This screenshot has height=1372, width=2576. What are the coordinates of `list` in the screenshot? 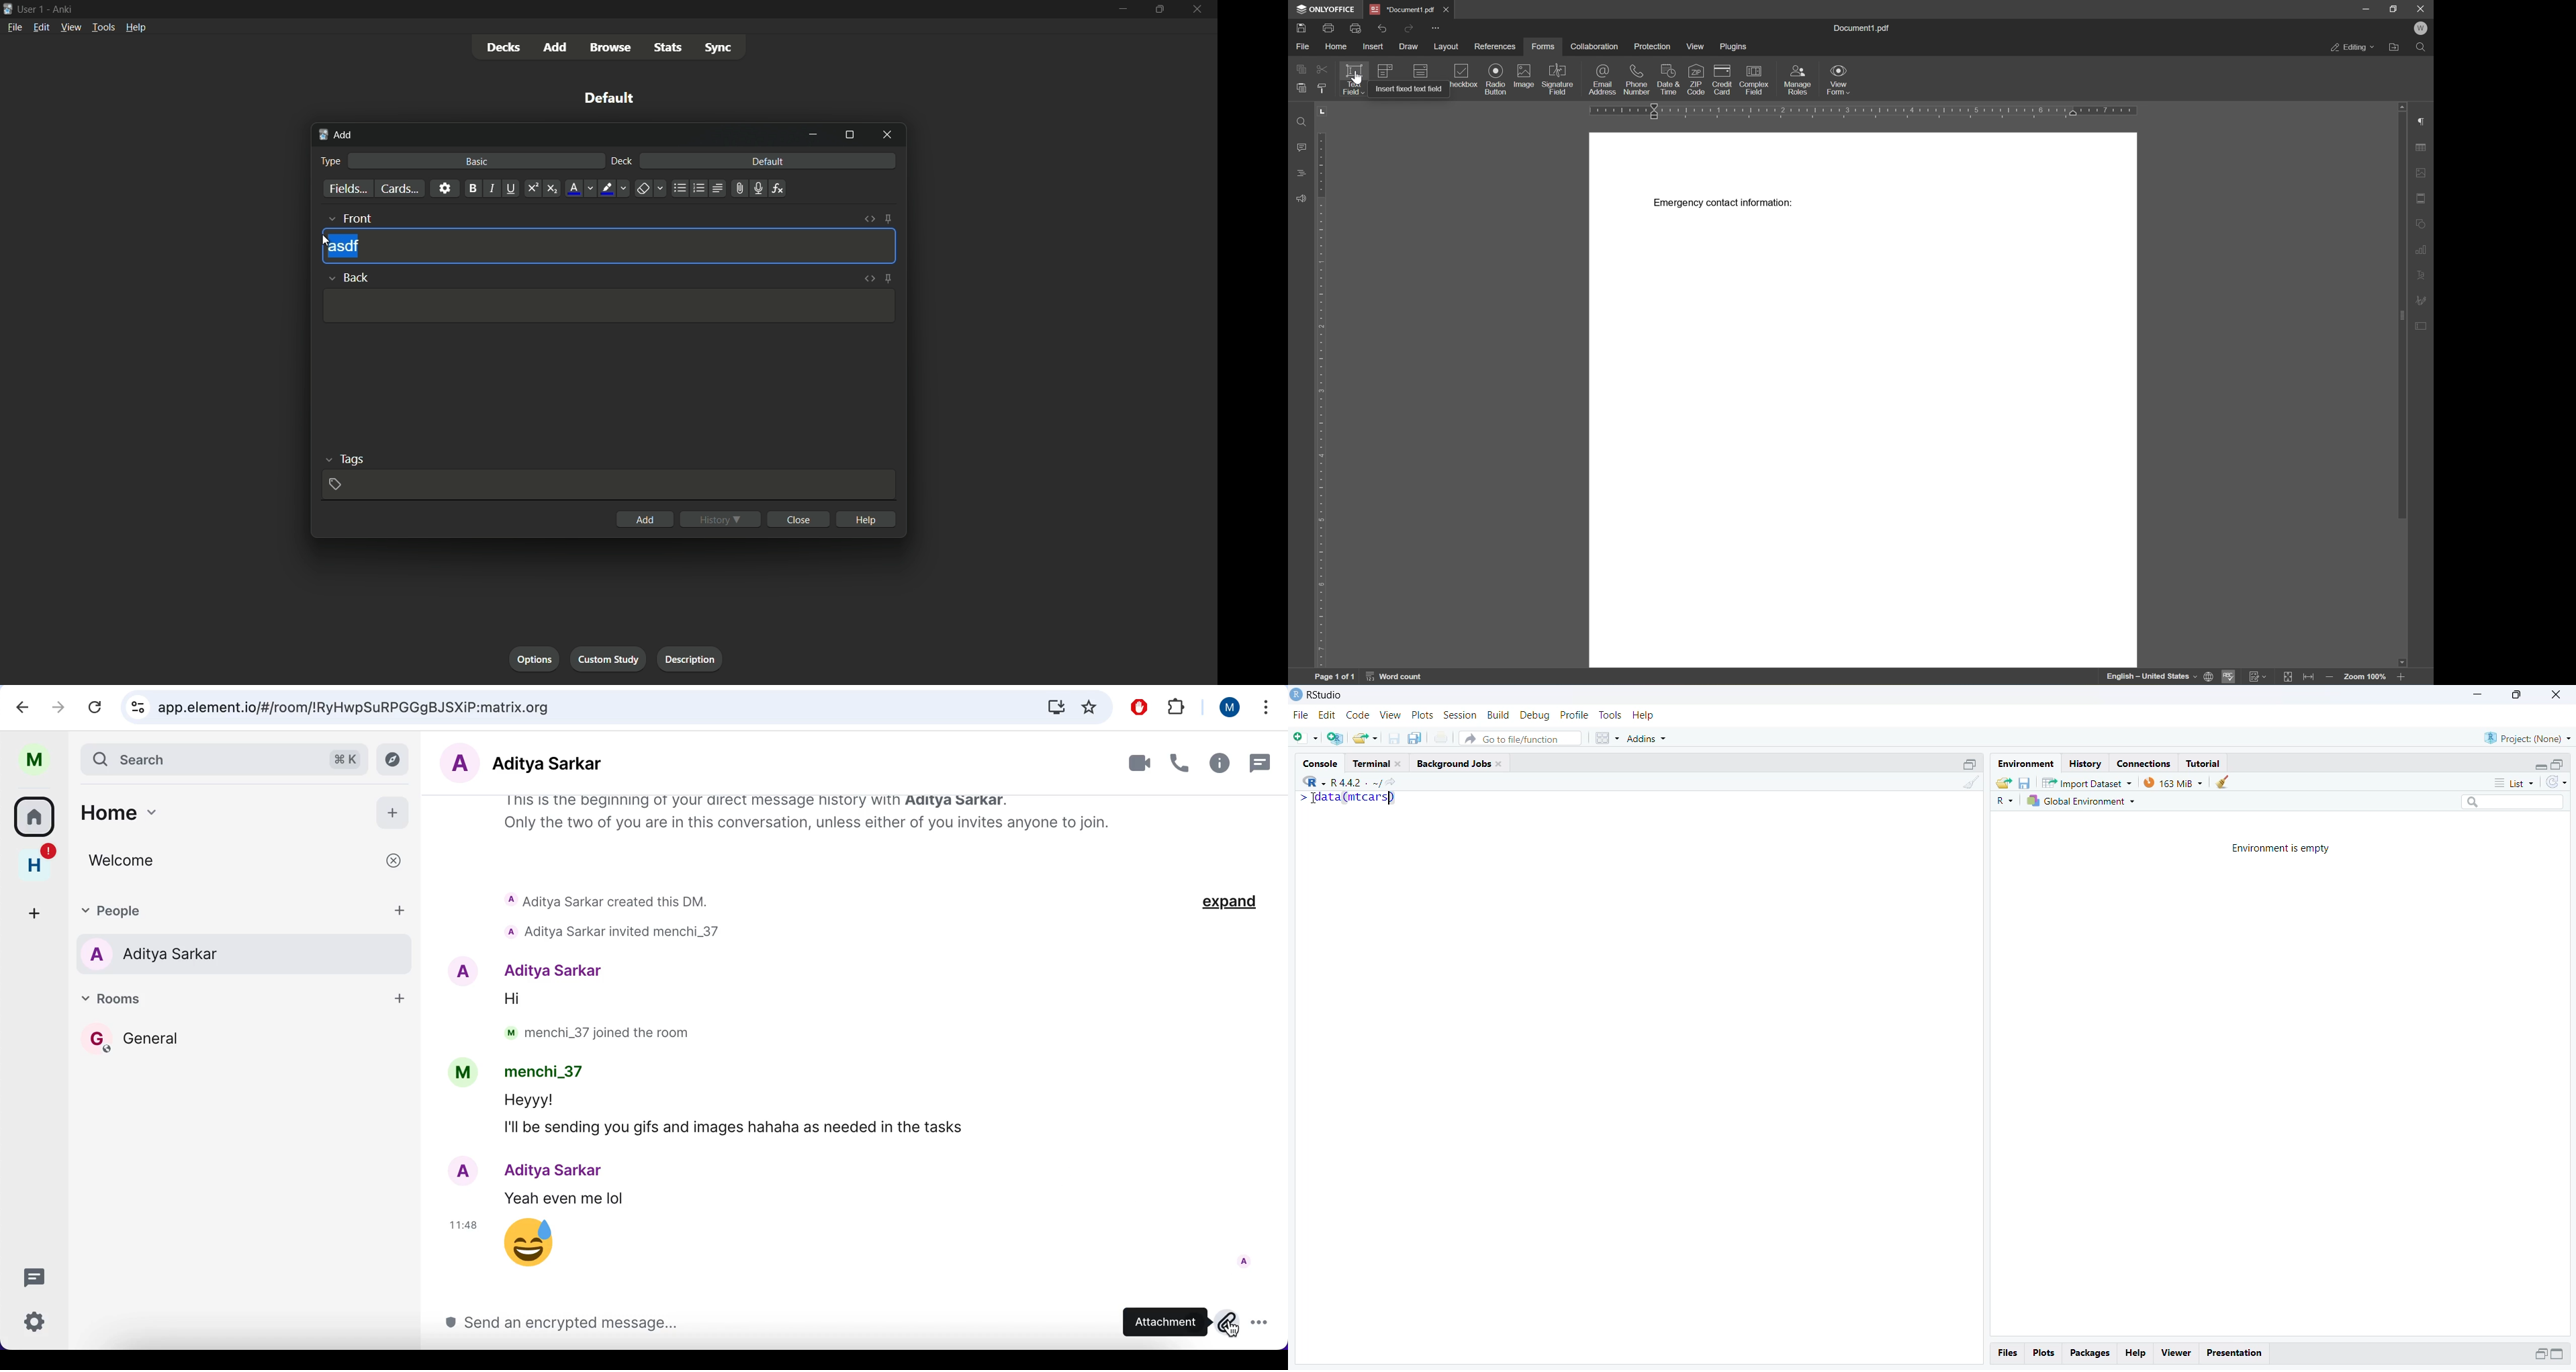 It's located at (2516, 783).